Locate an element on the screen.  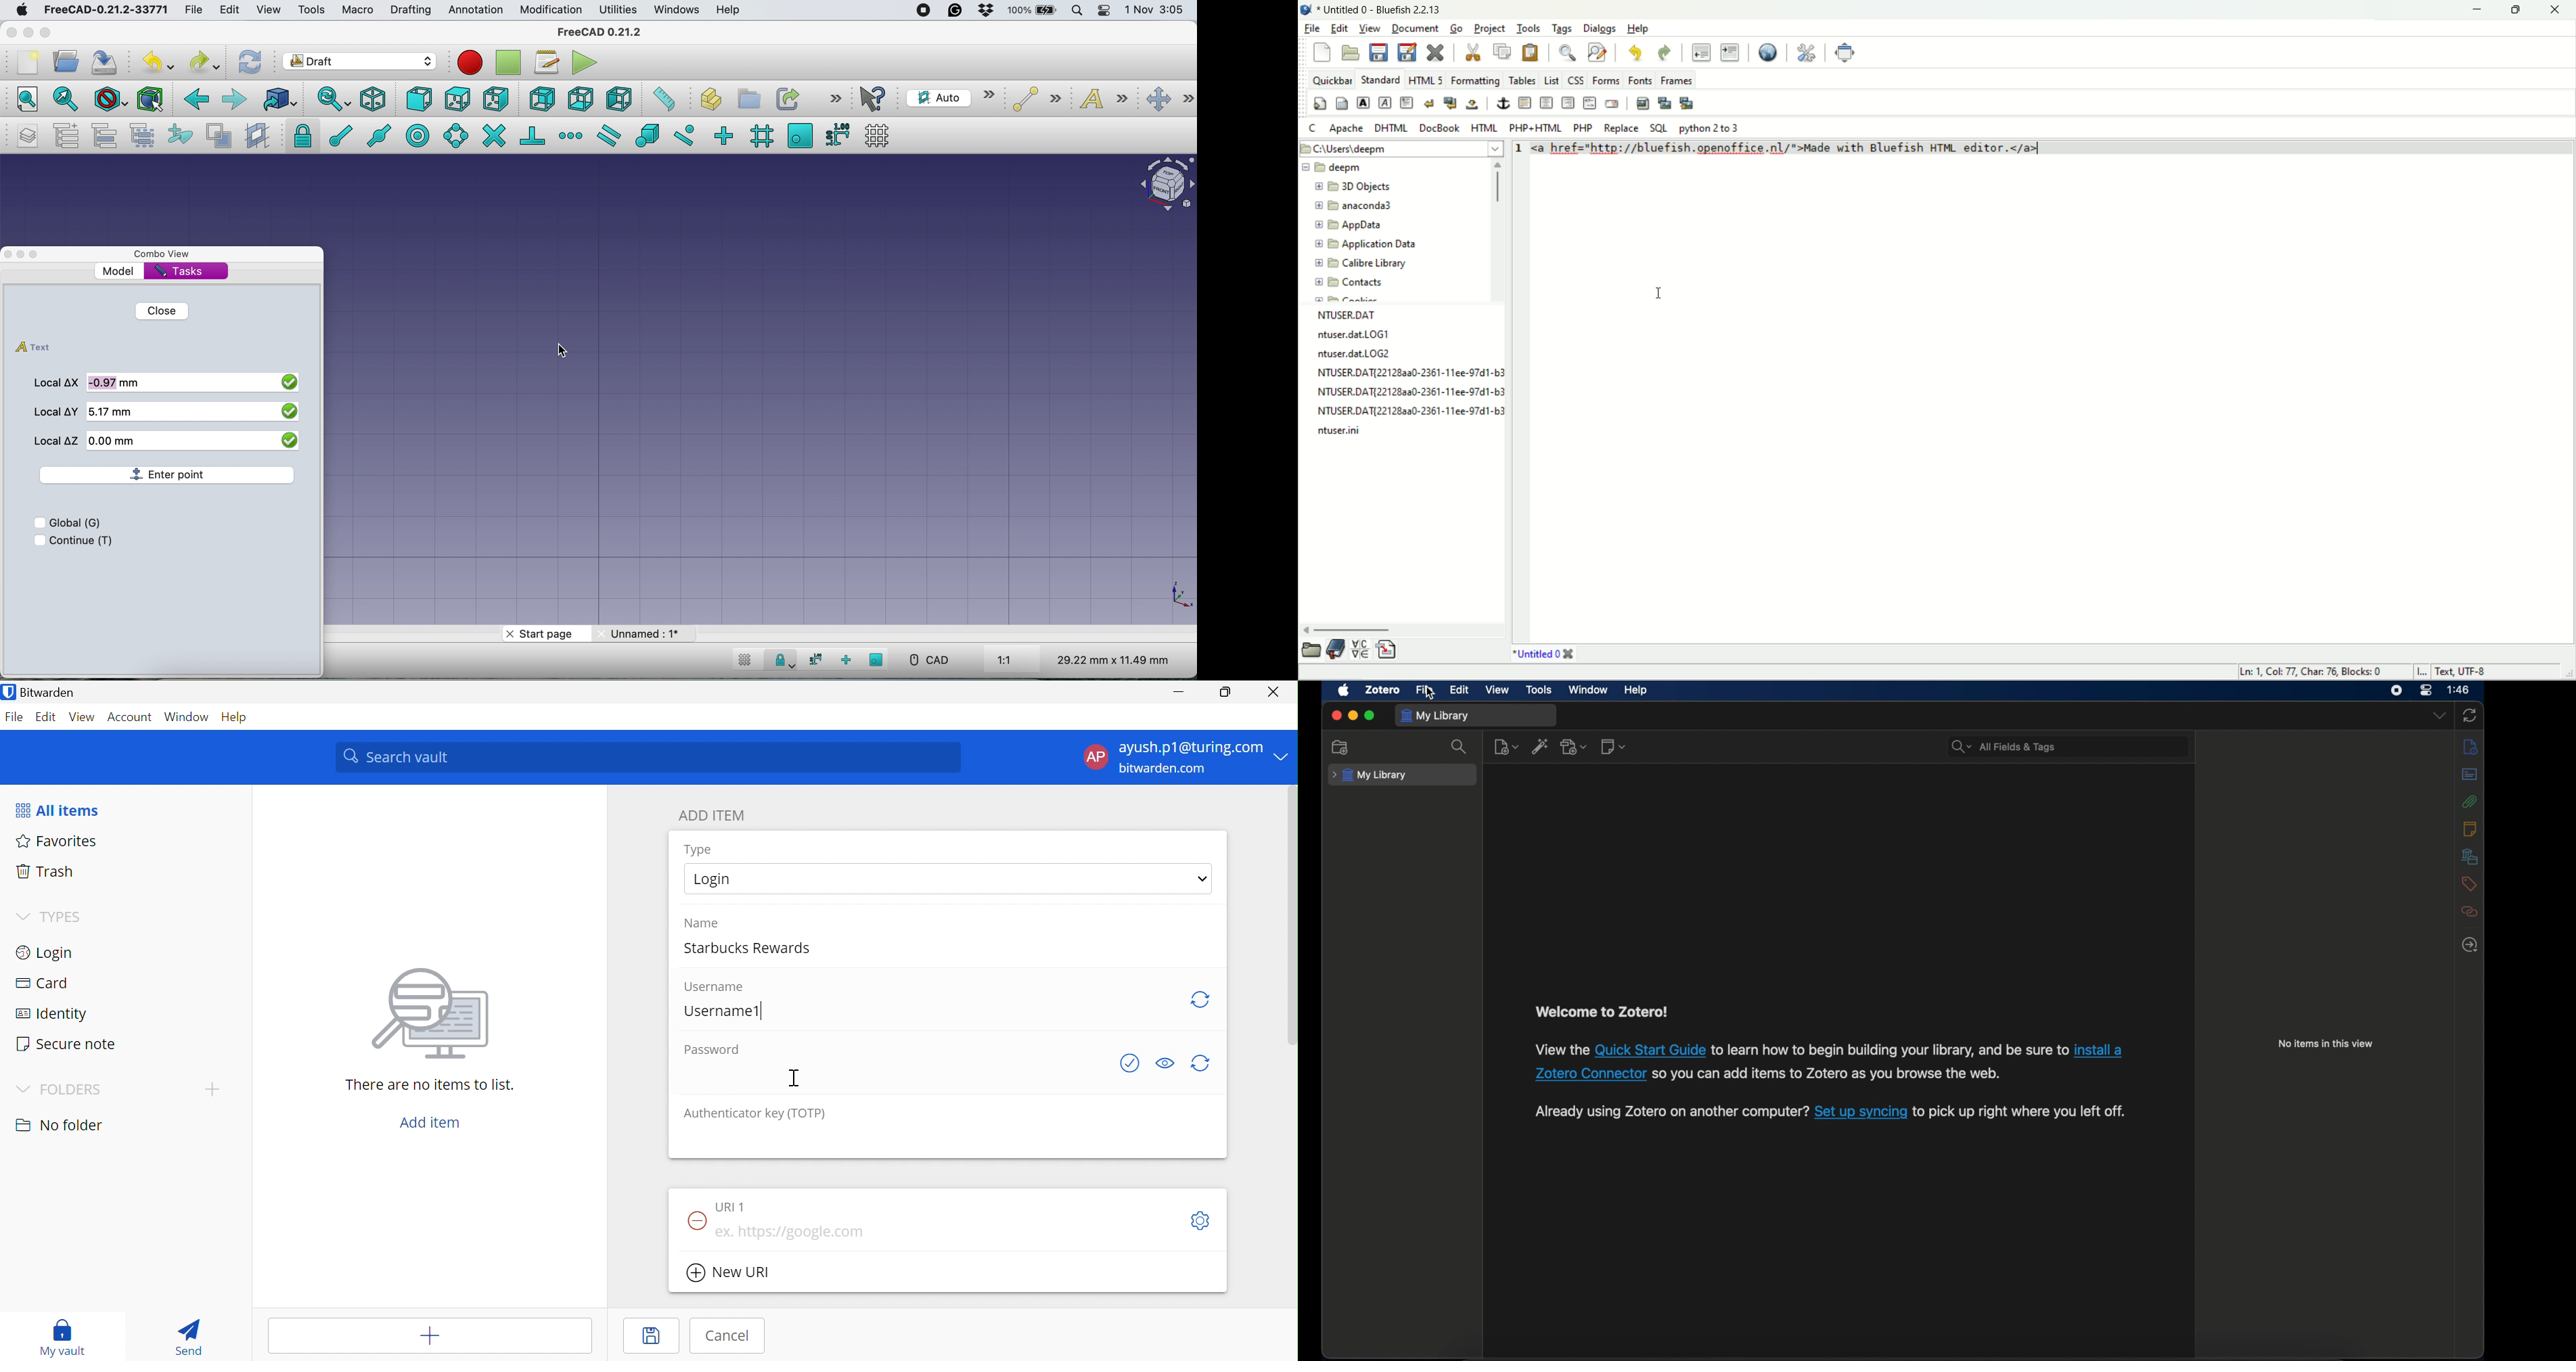
PHP+HTML is located at coordinates (1538, 129).